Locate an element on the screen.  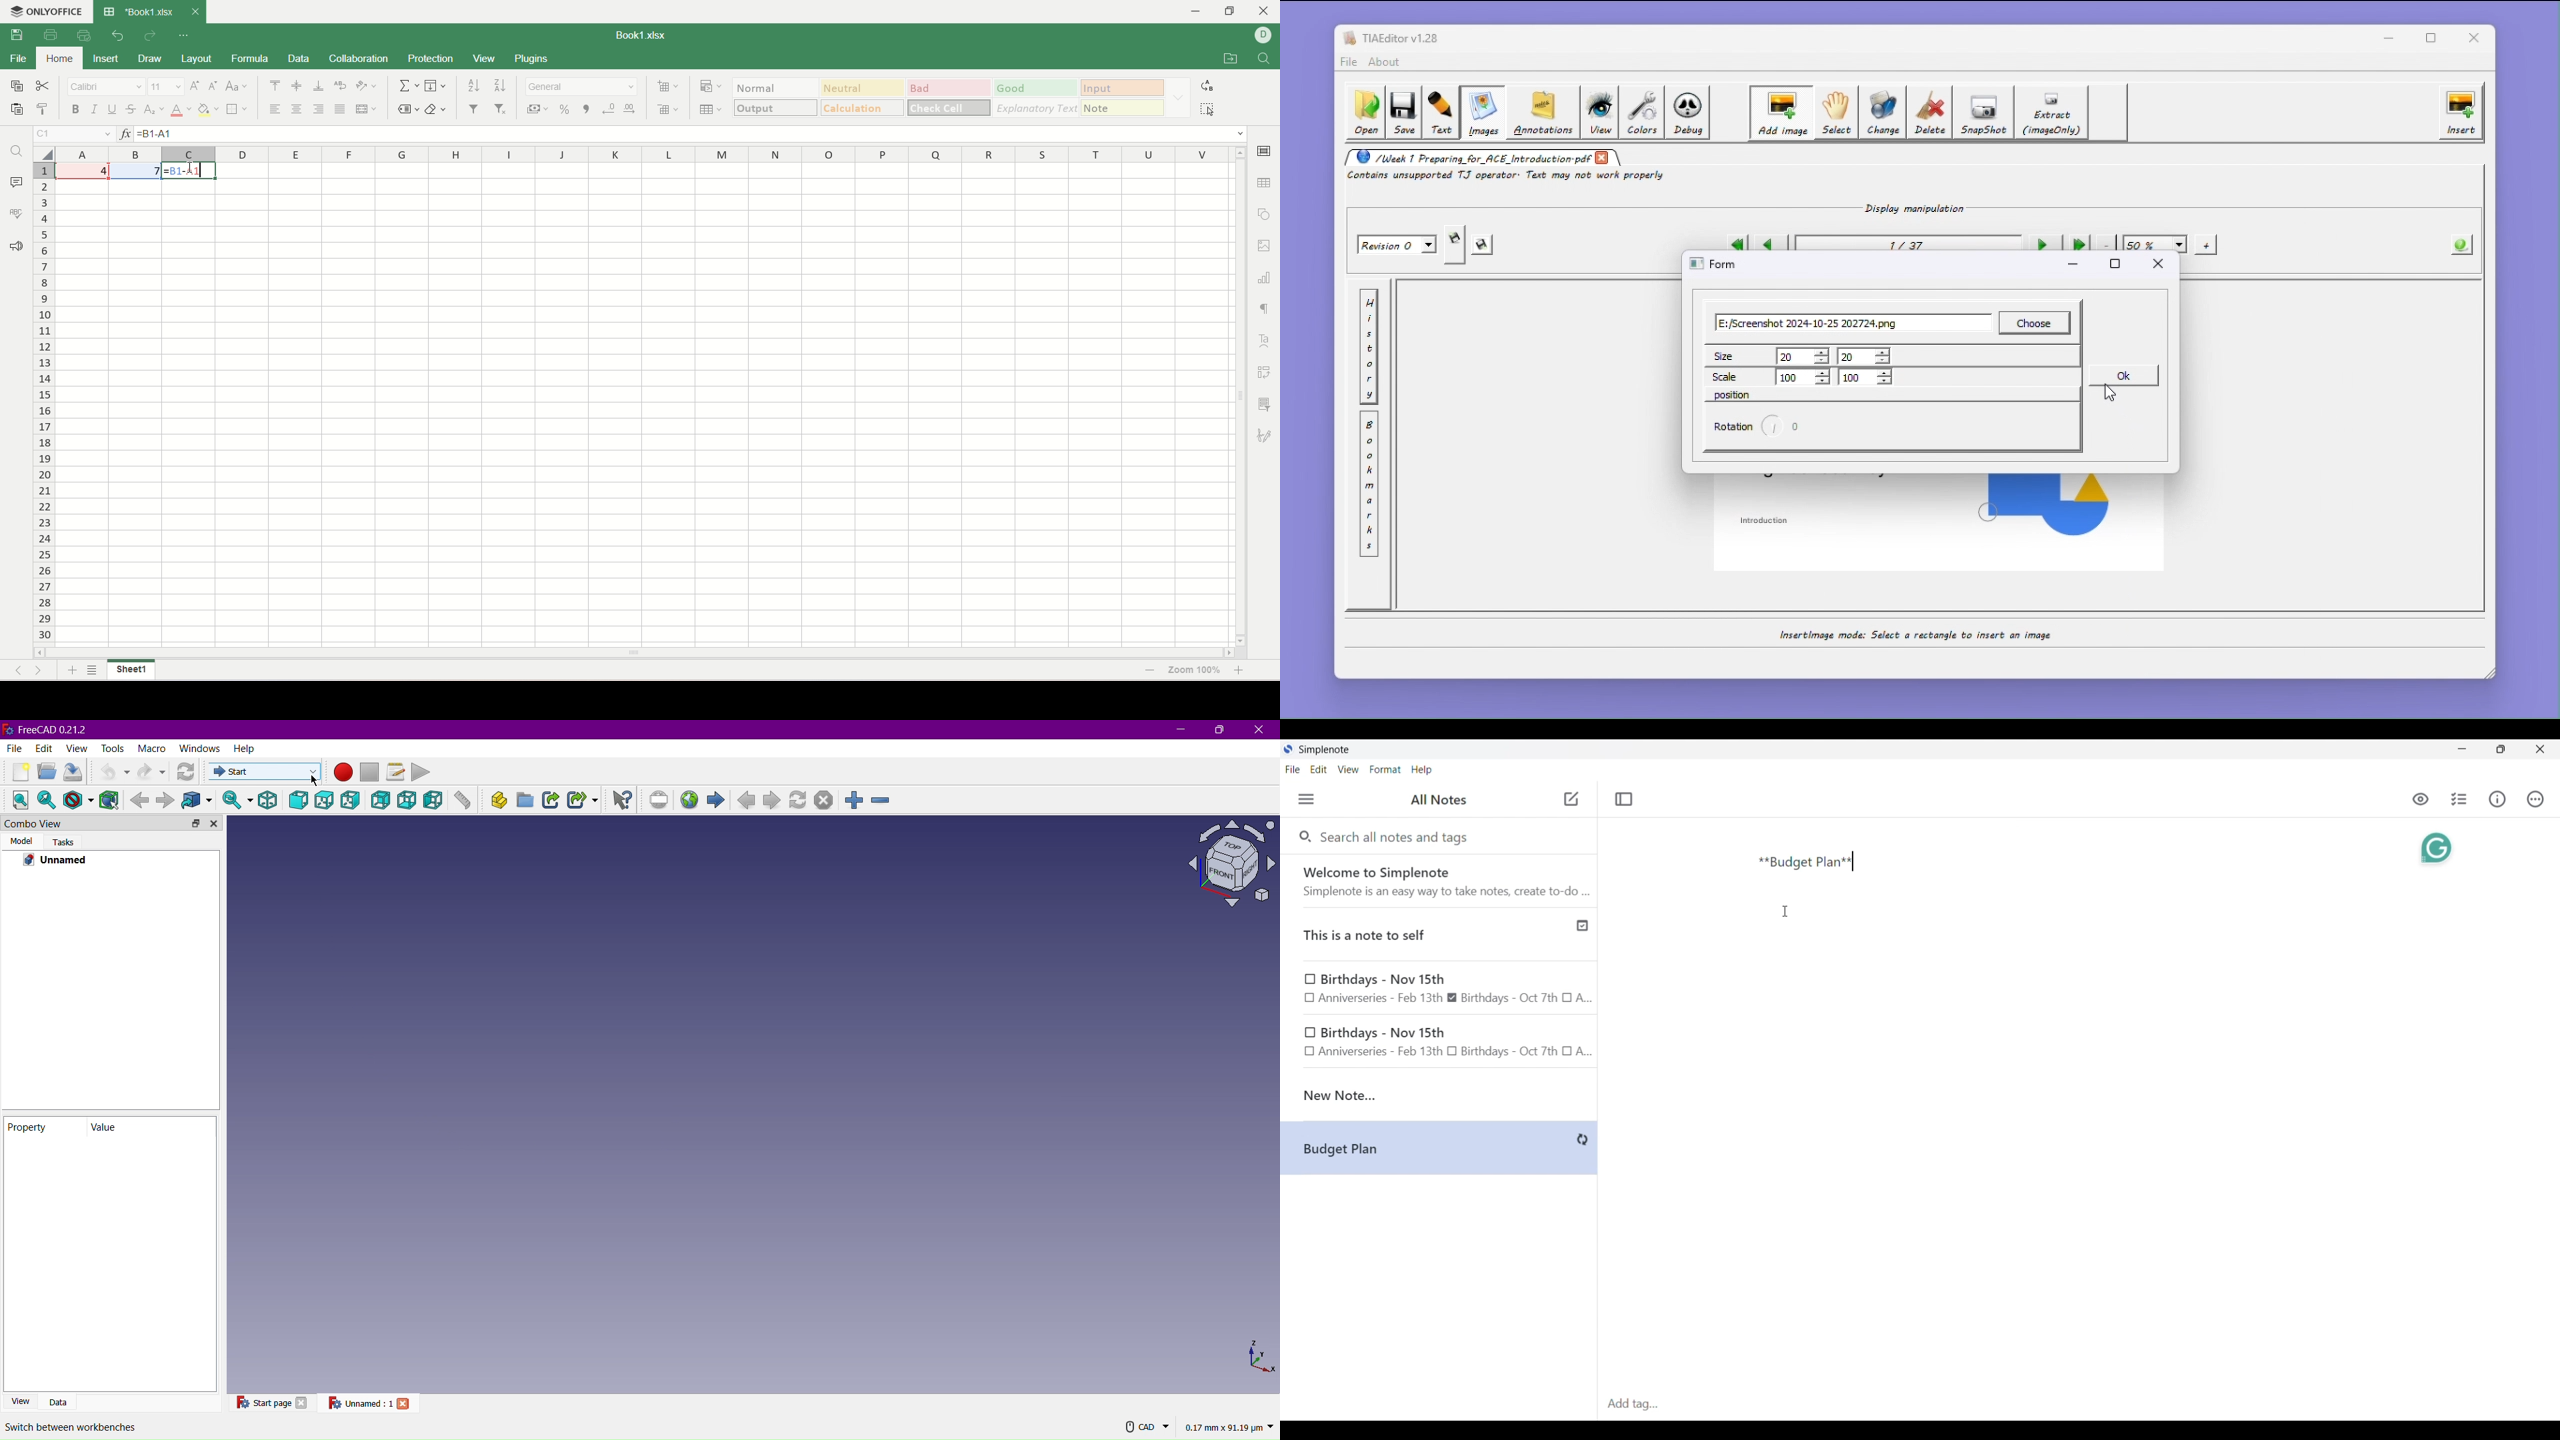
Property  is located at coordinates (44, 1127).